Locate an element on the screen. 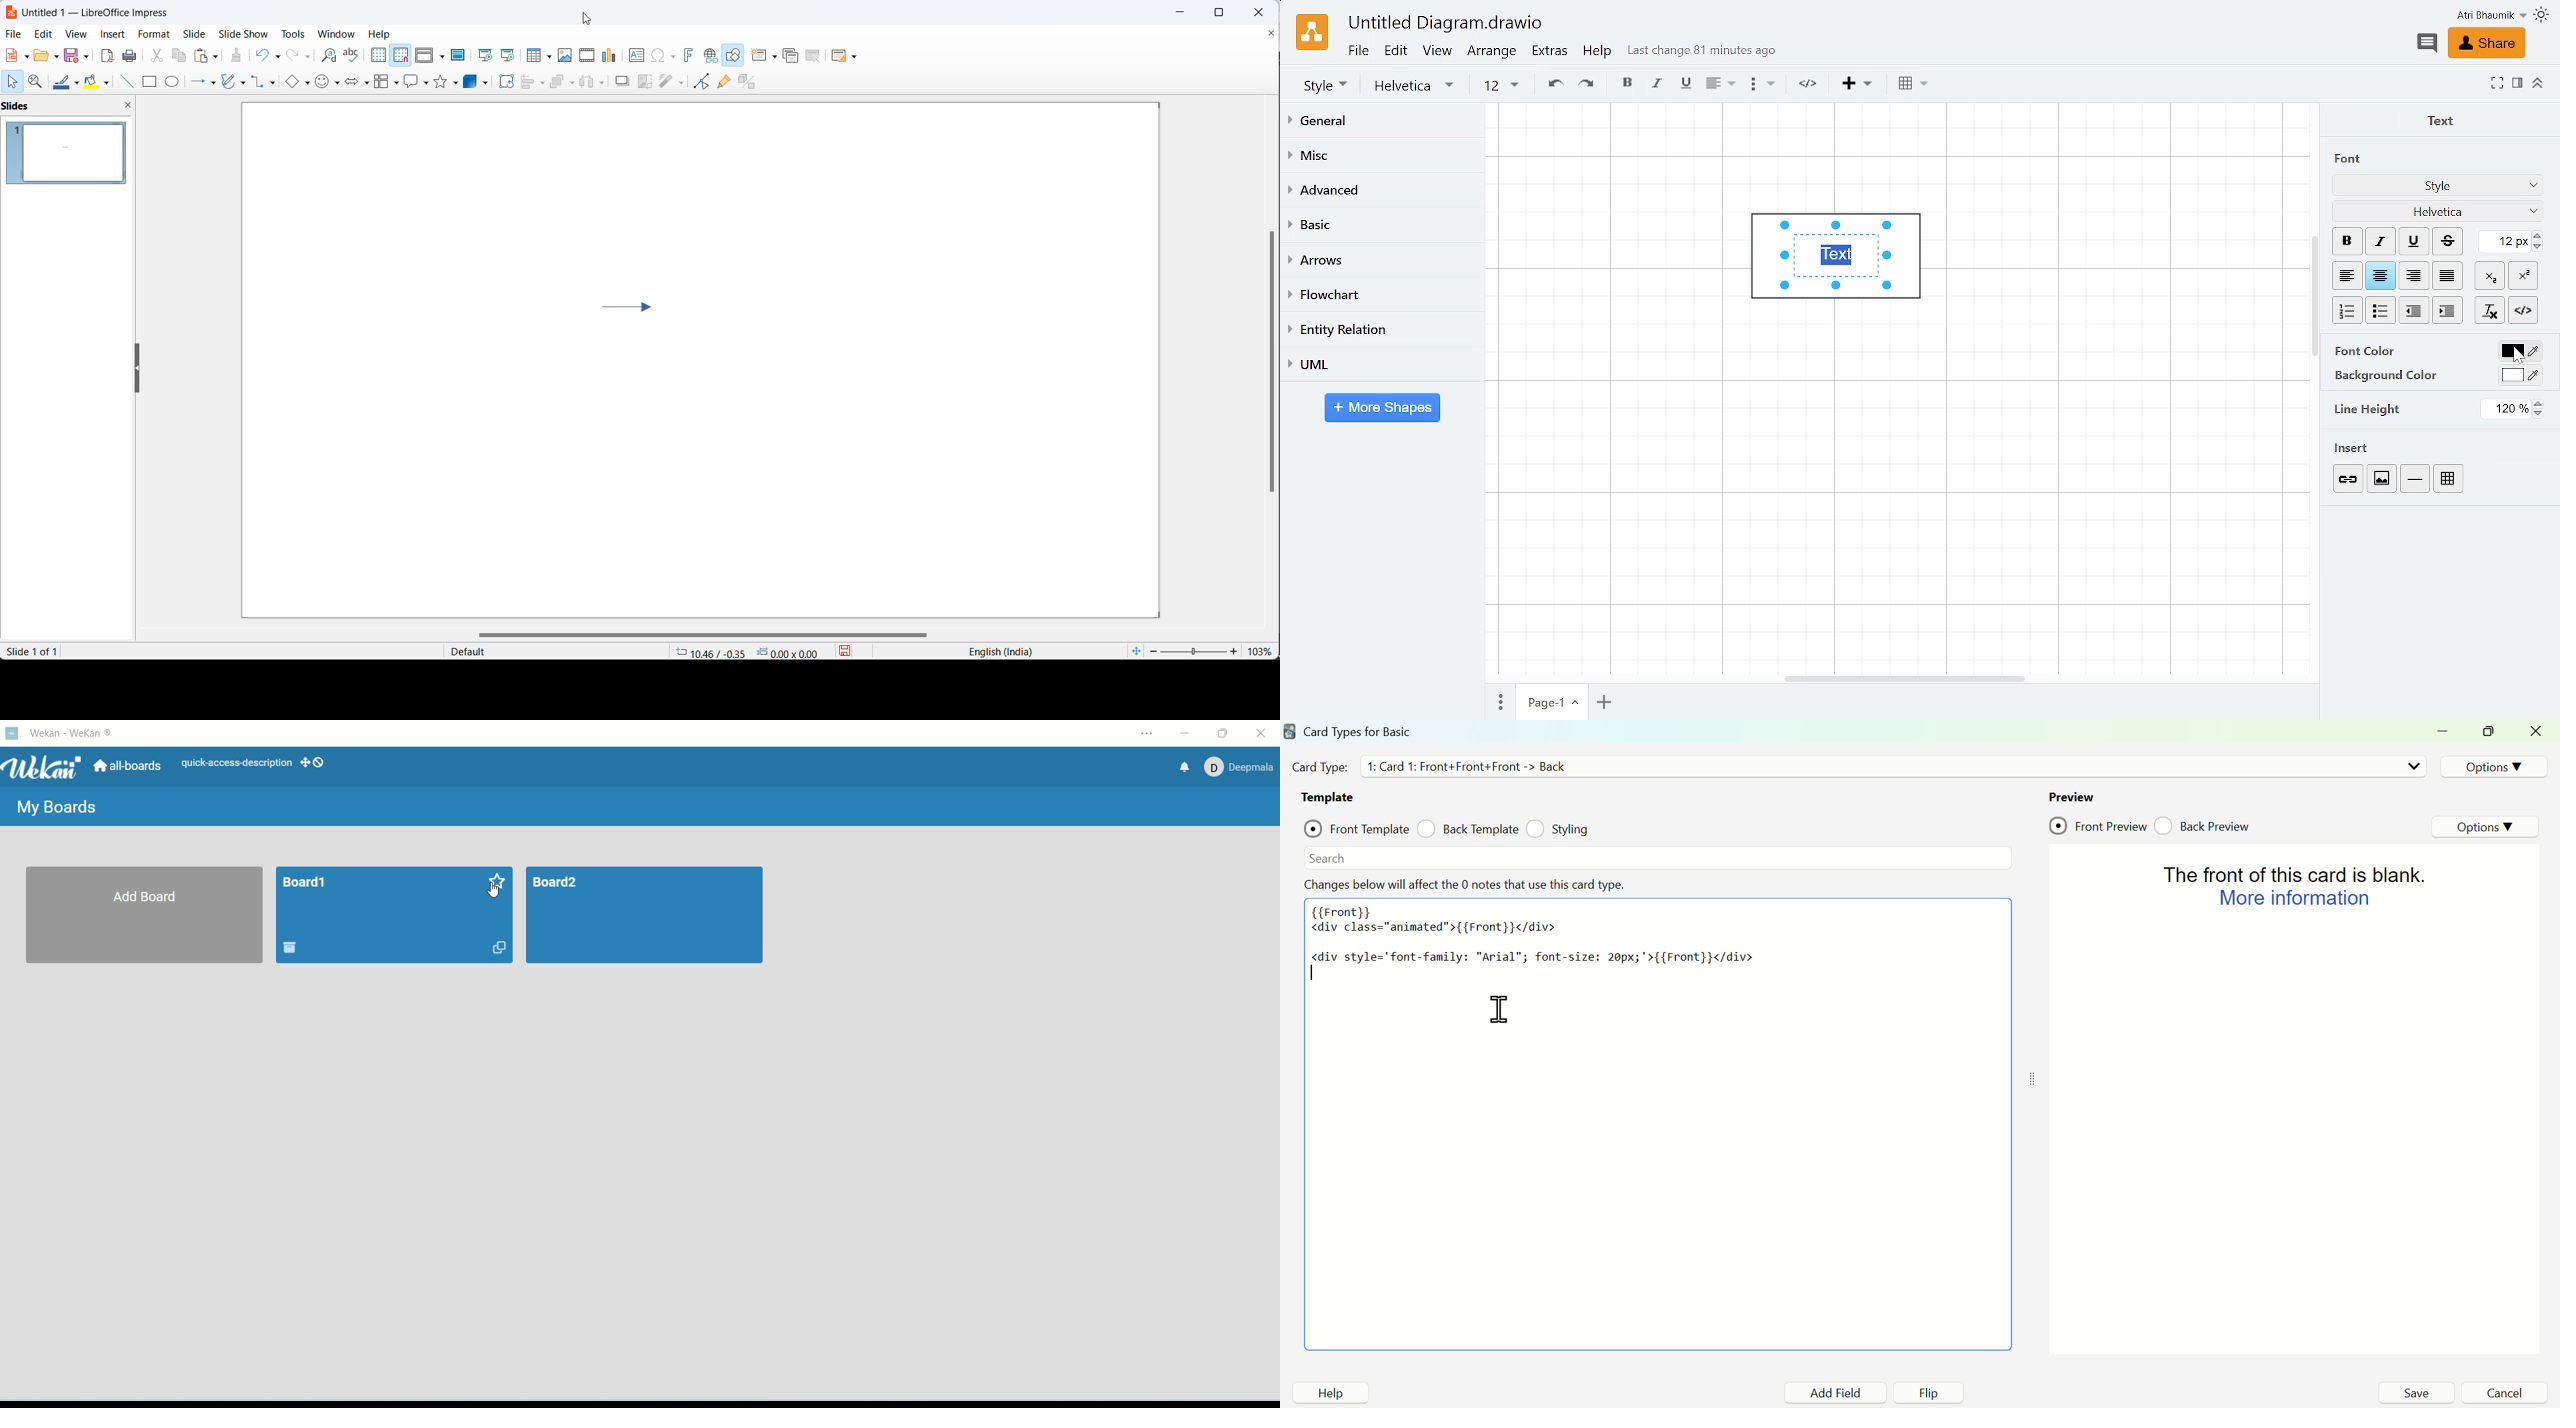 The width and height of the screenshot is (2576, 1428). logo is located at coordinates (12, 733).